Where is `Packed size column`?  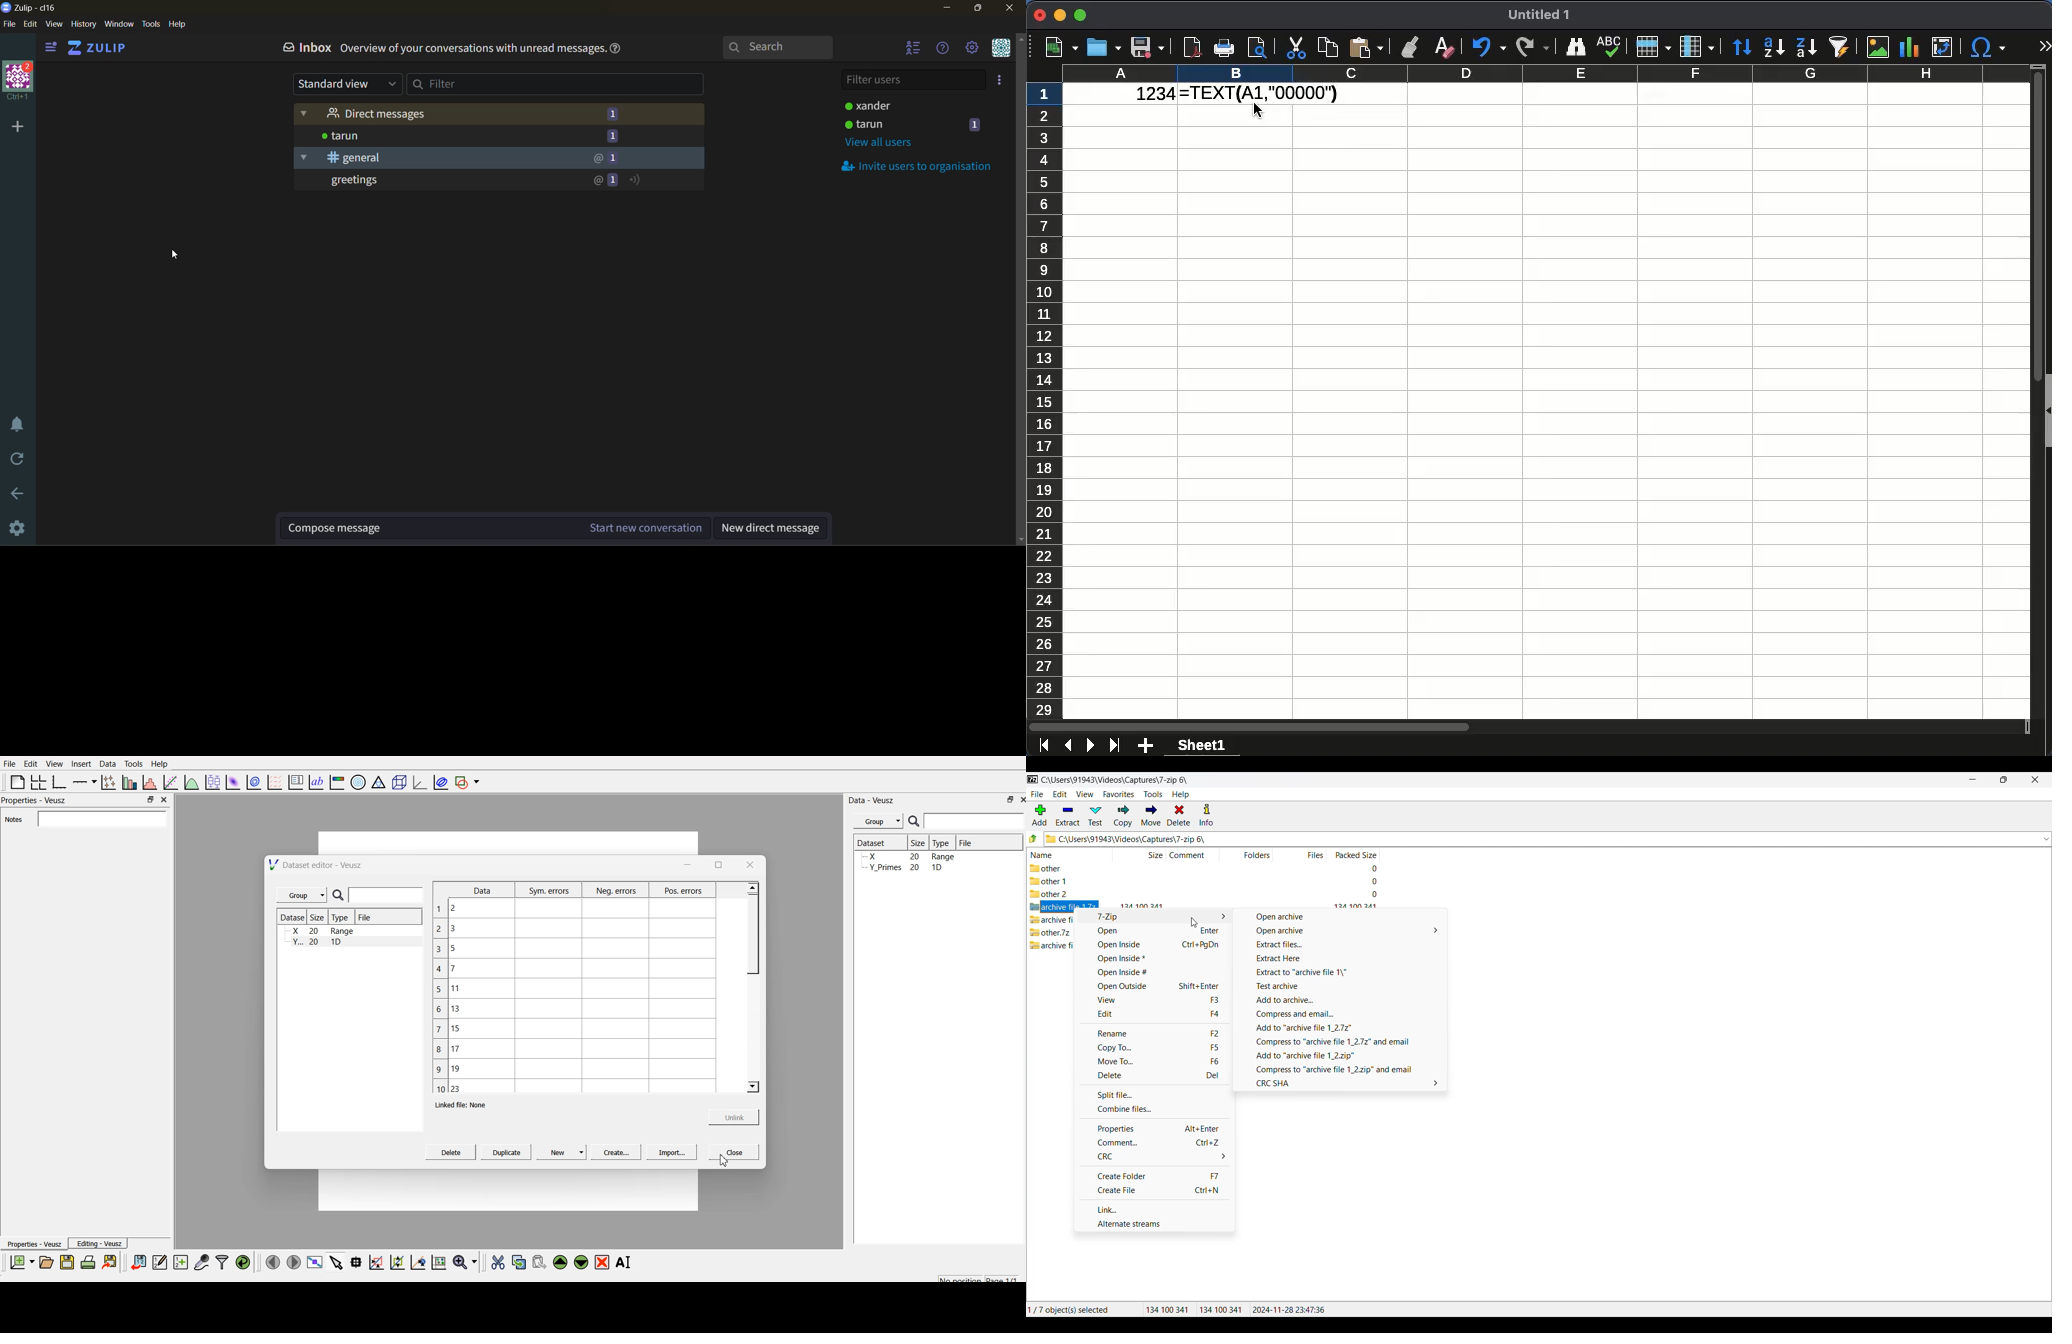
Packed size column is located at coordinates (1355, 854).